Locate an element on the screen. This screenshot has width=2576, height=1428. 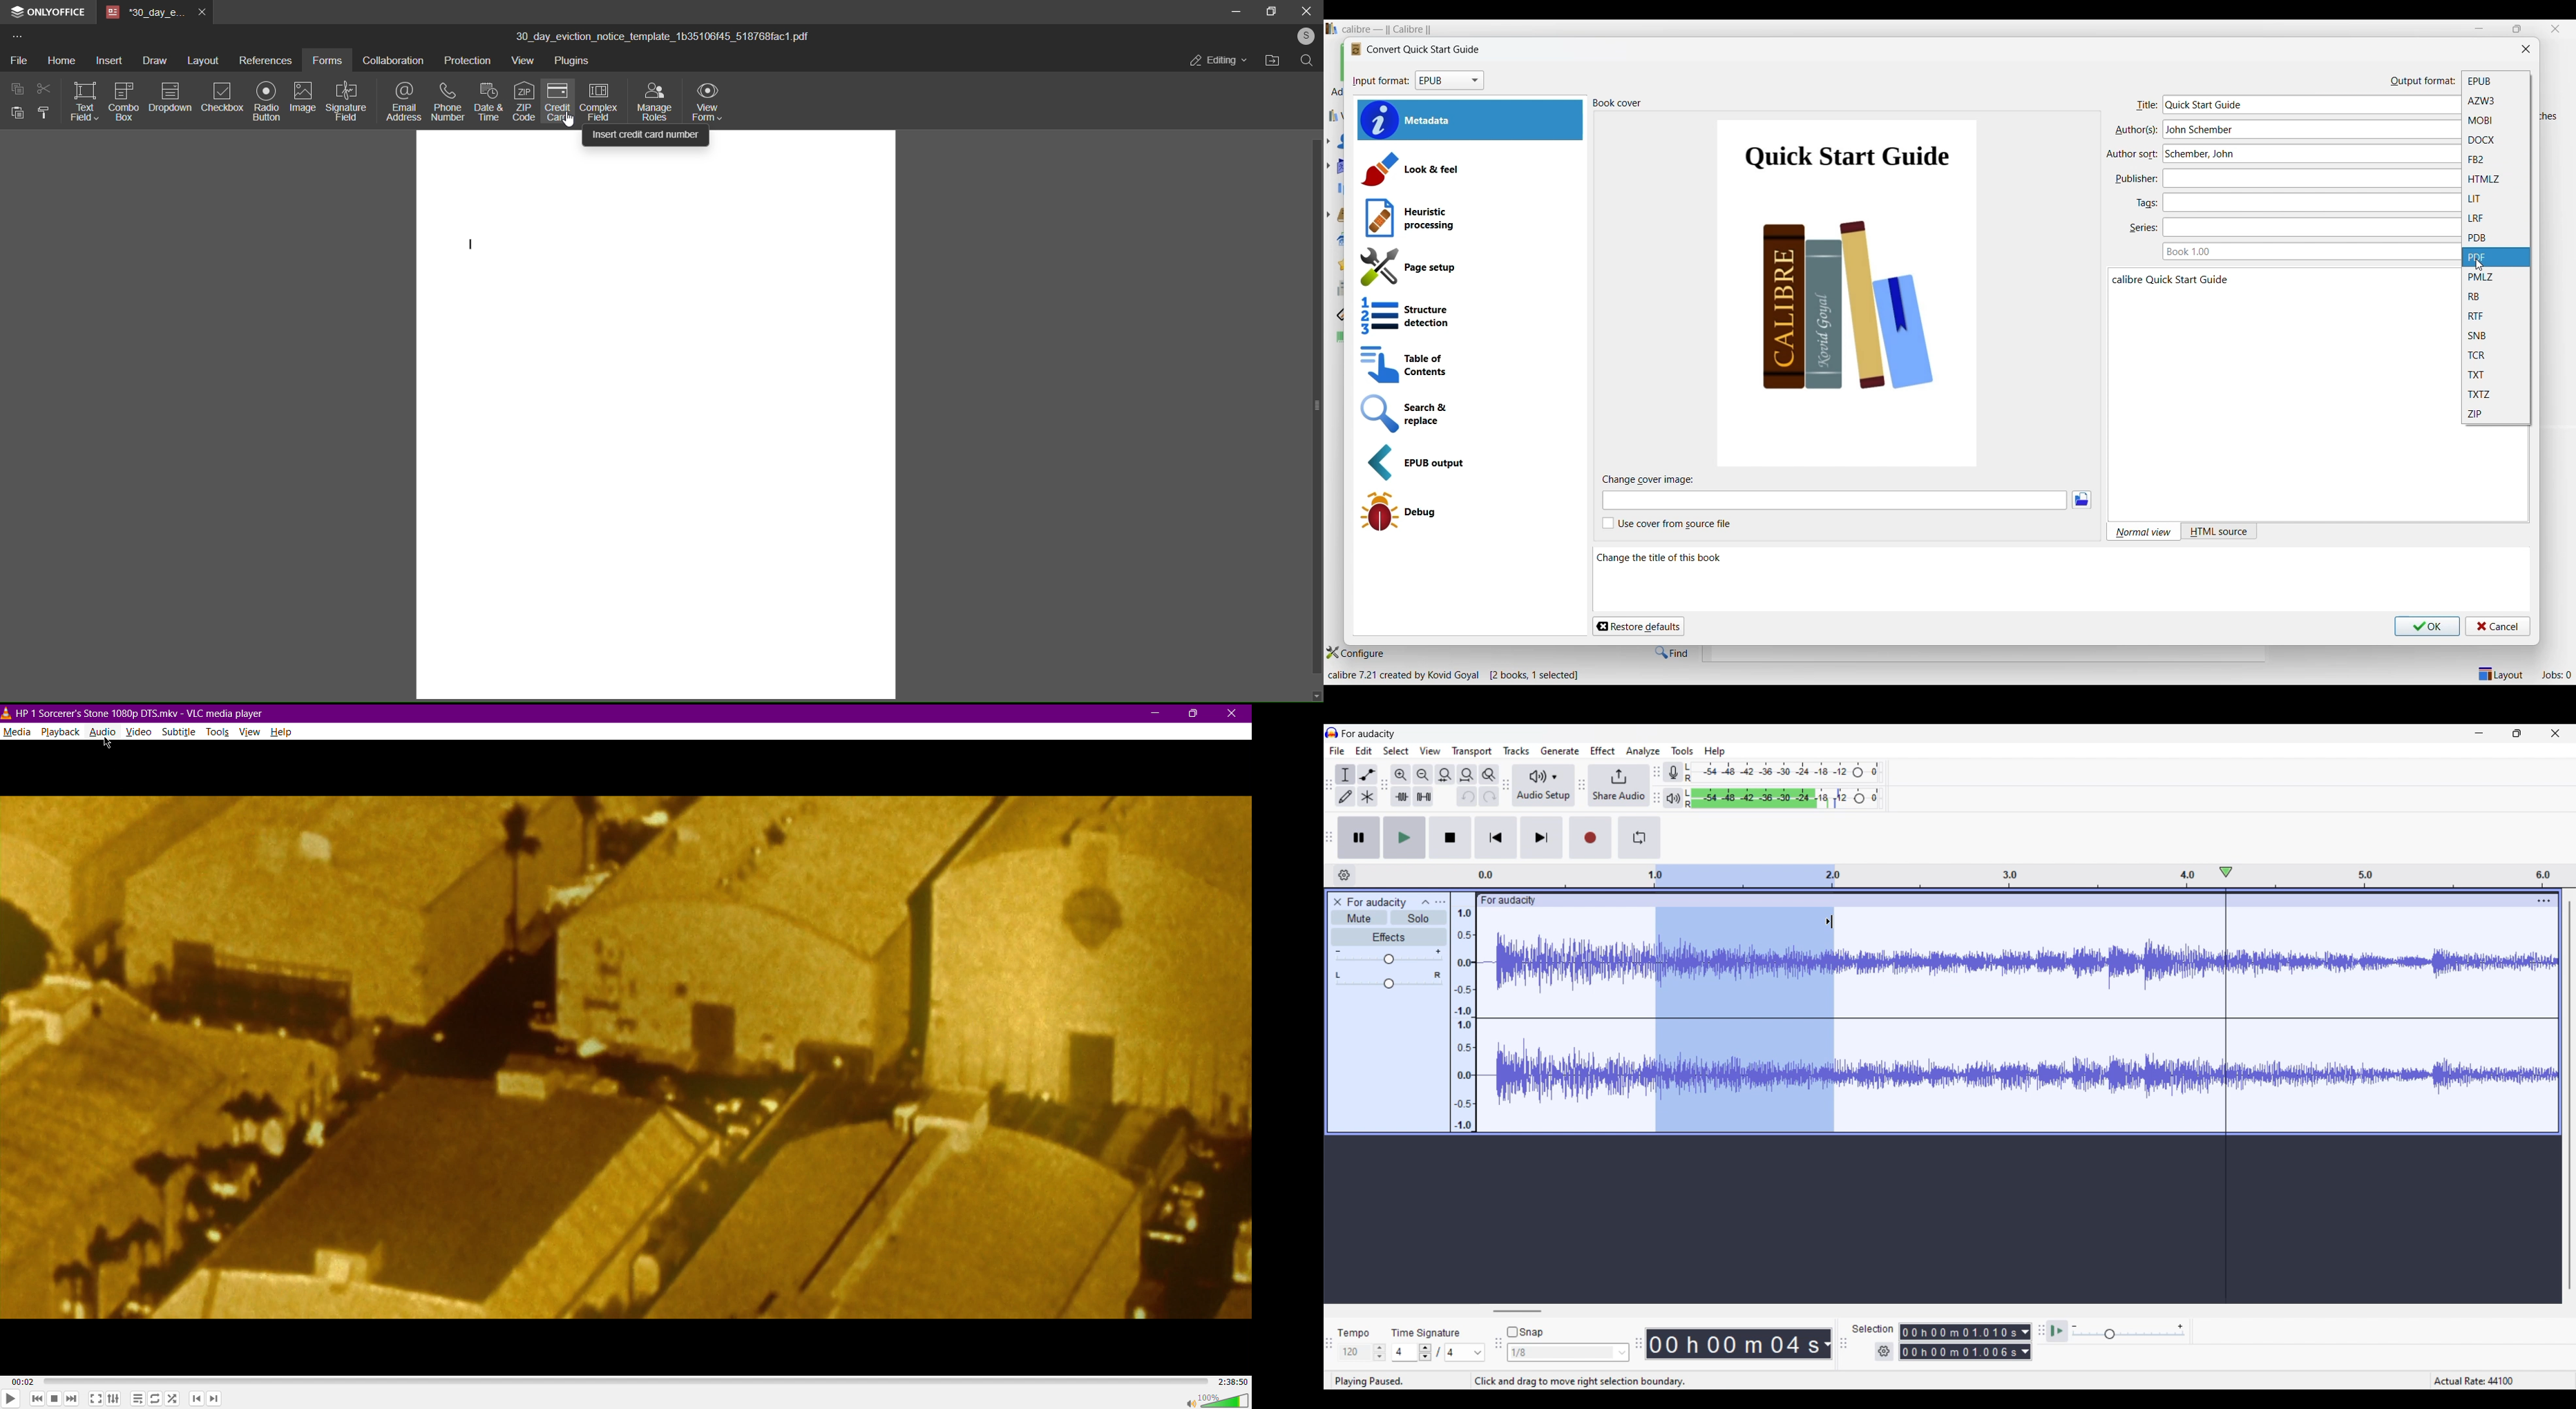
Play/Play once is located at coordinates (1404, 838).